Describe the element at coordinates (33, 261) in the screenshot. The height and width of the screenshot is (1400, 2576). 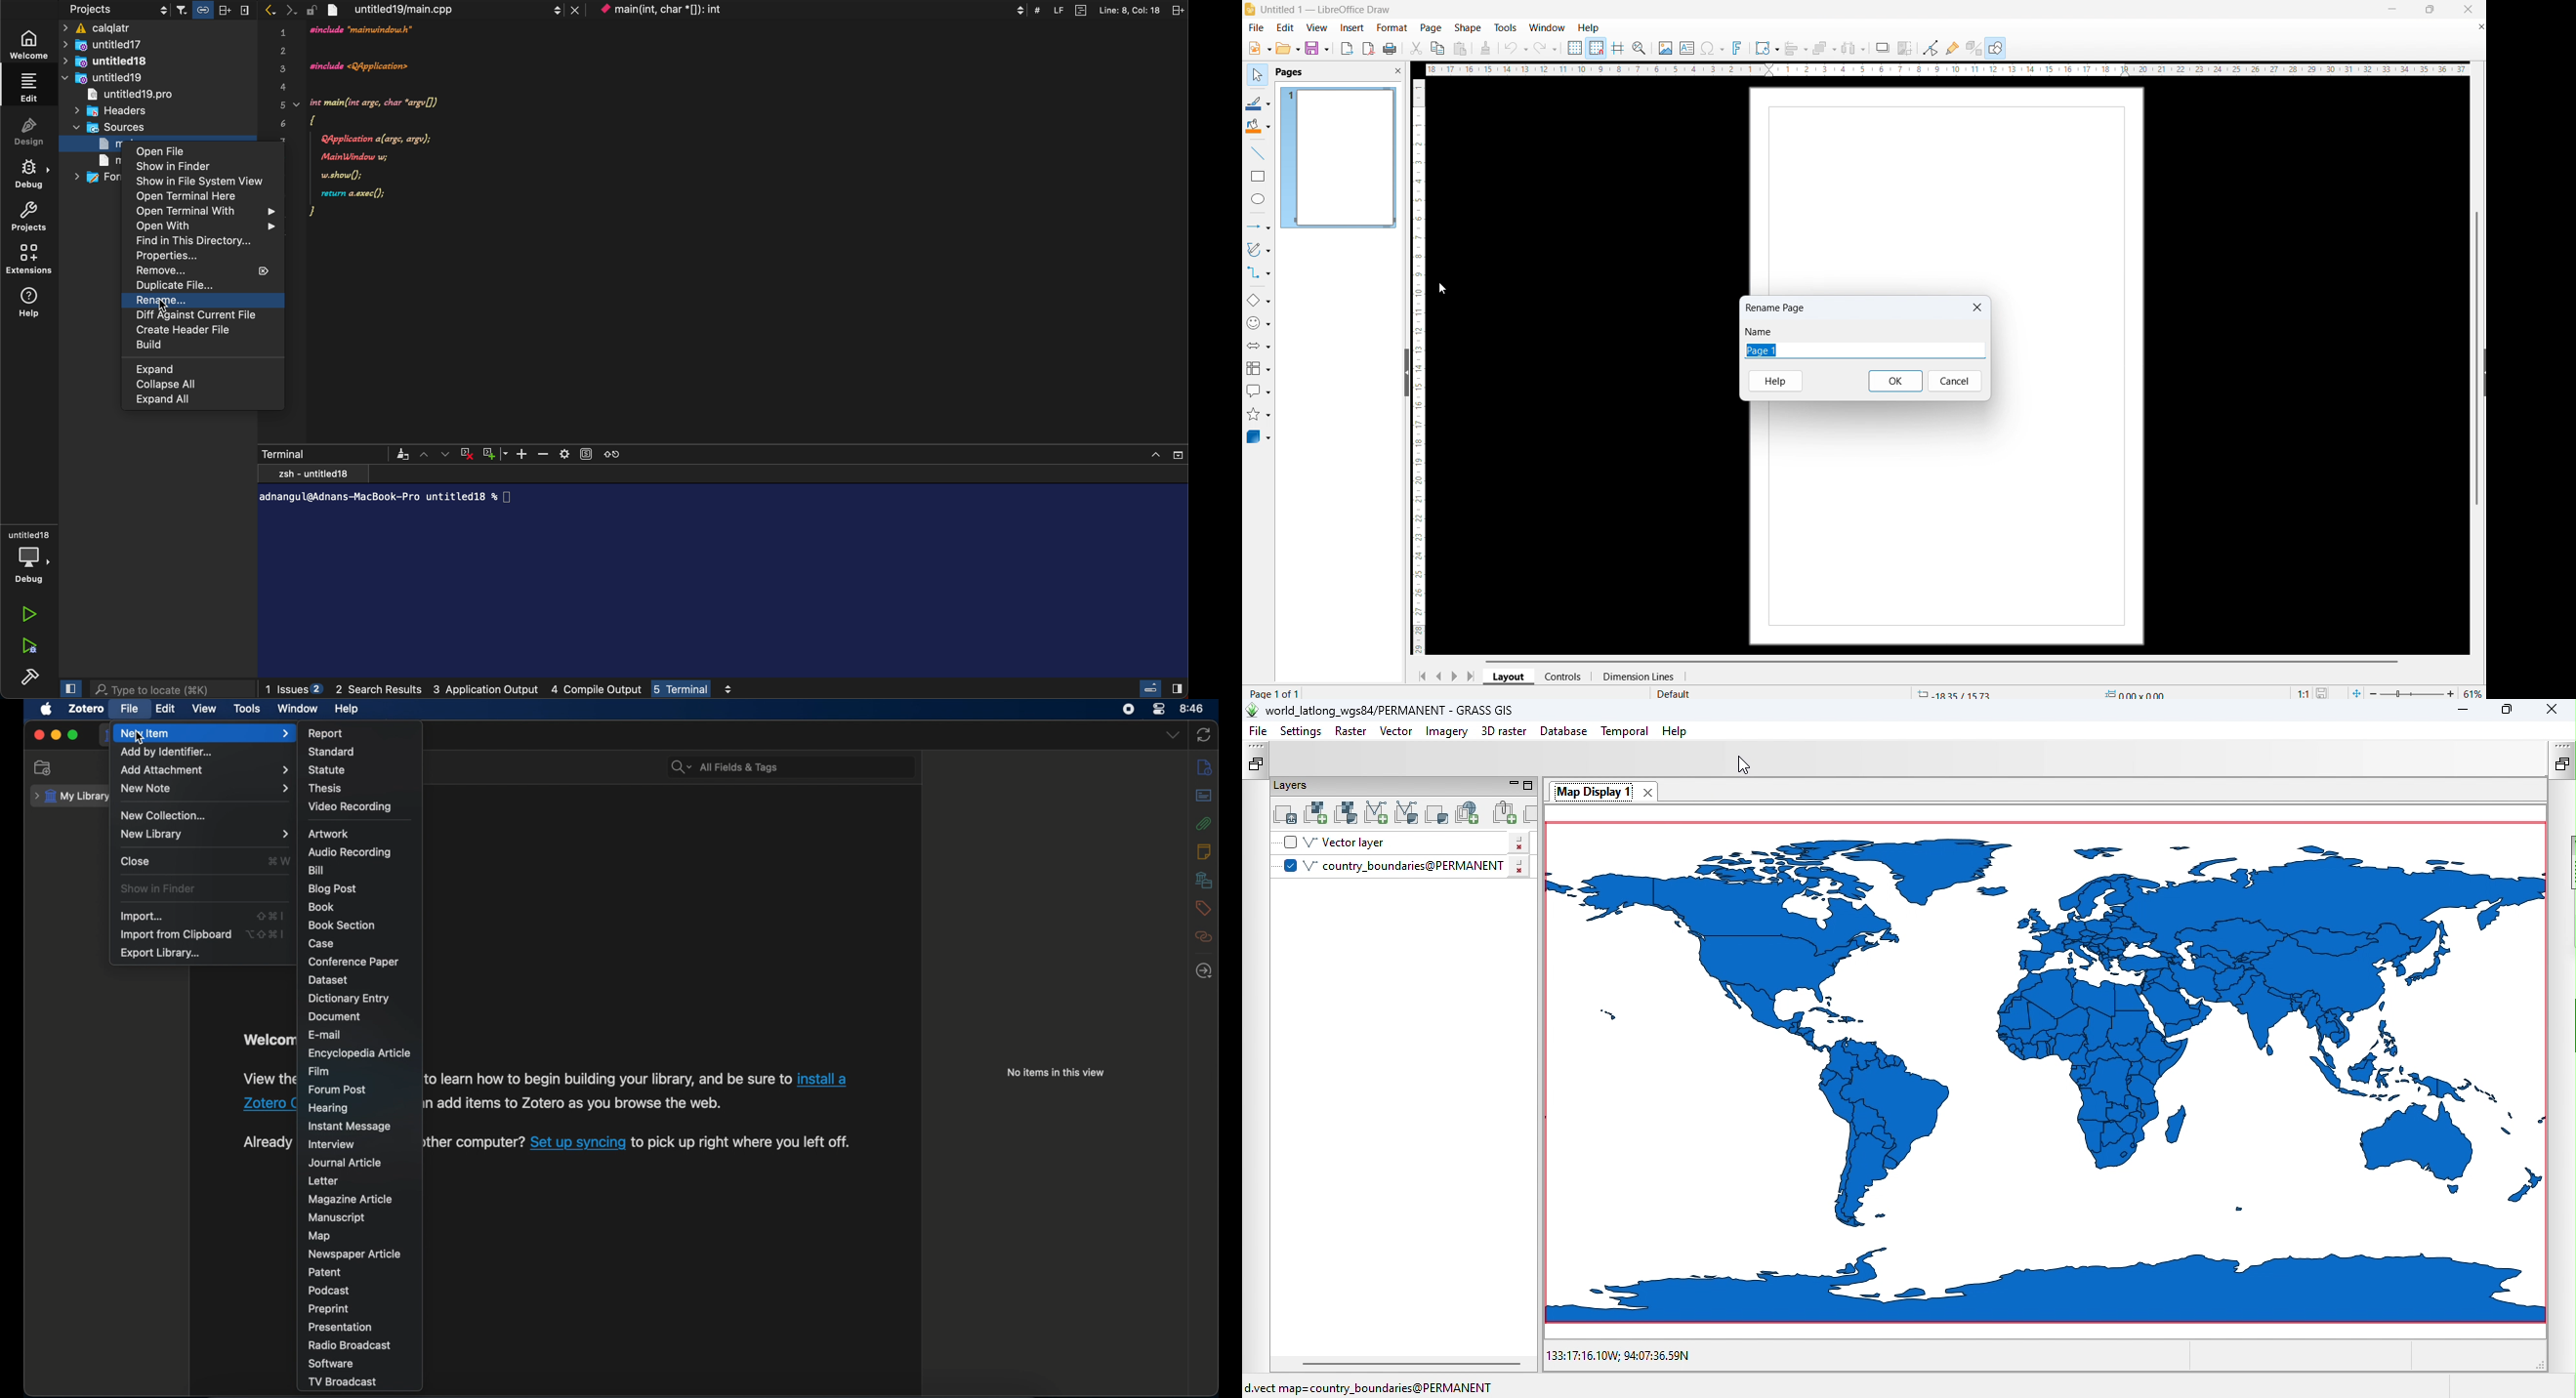
I see `extensions` at that location.